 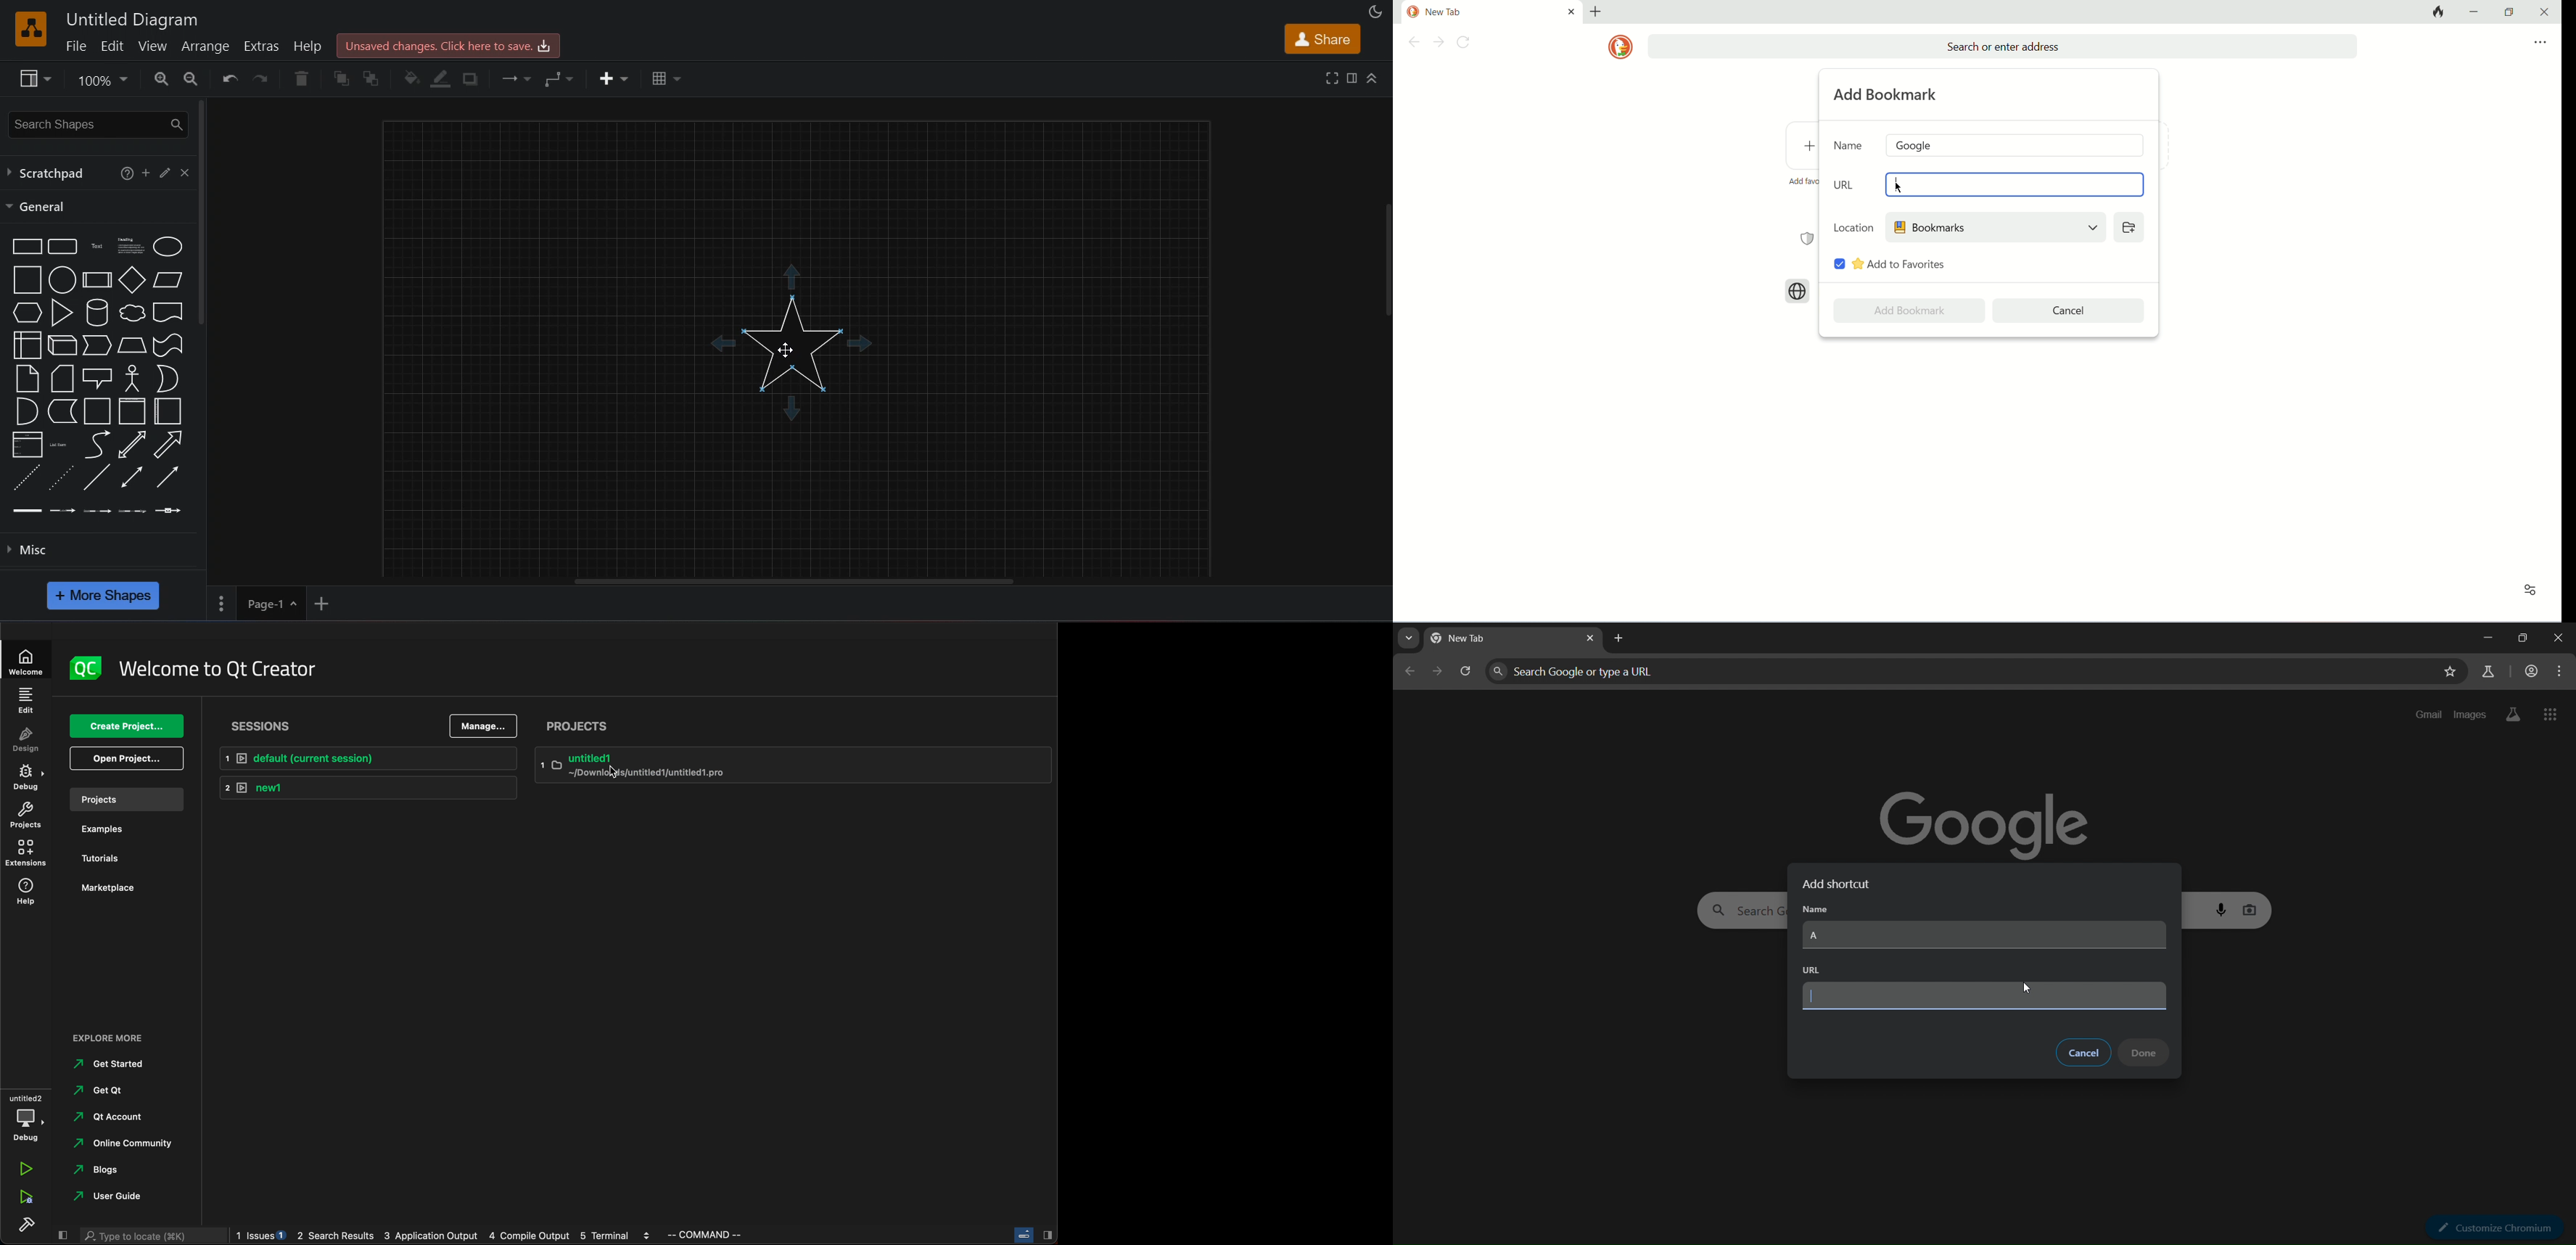 What do you see at coordinates (2510, 714) in the screenshot?
I see `search labs ` at bounding box center [2510, 714].